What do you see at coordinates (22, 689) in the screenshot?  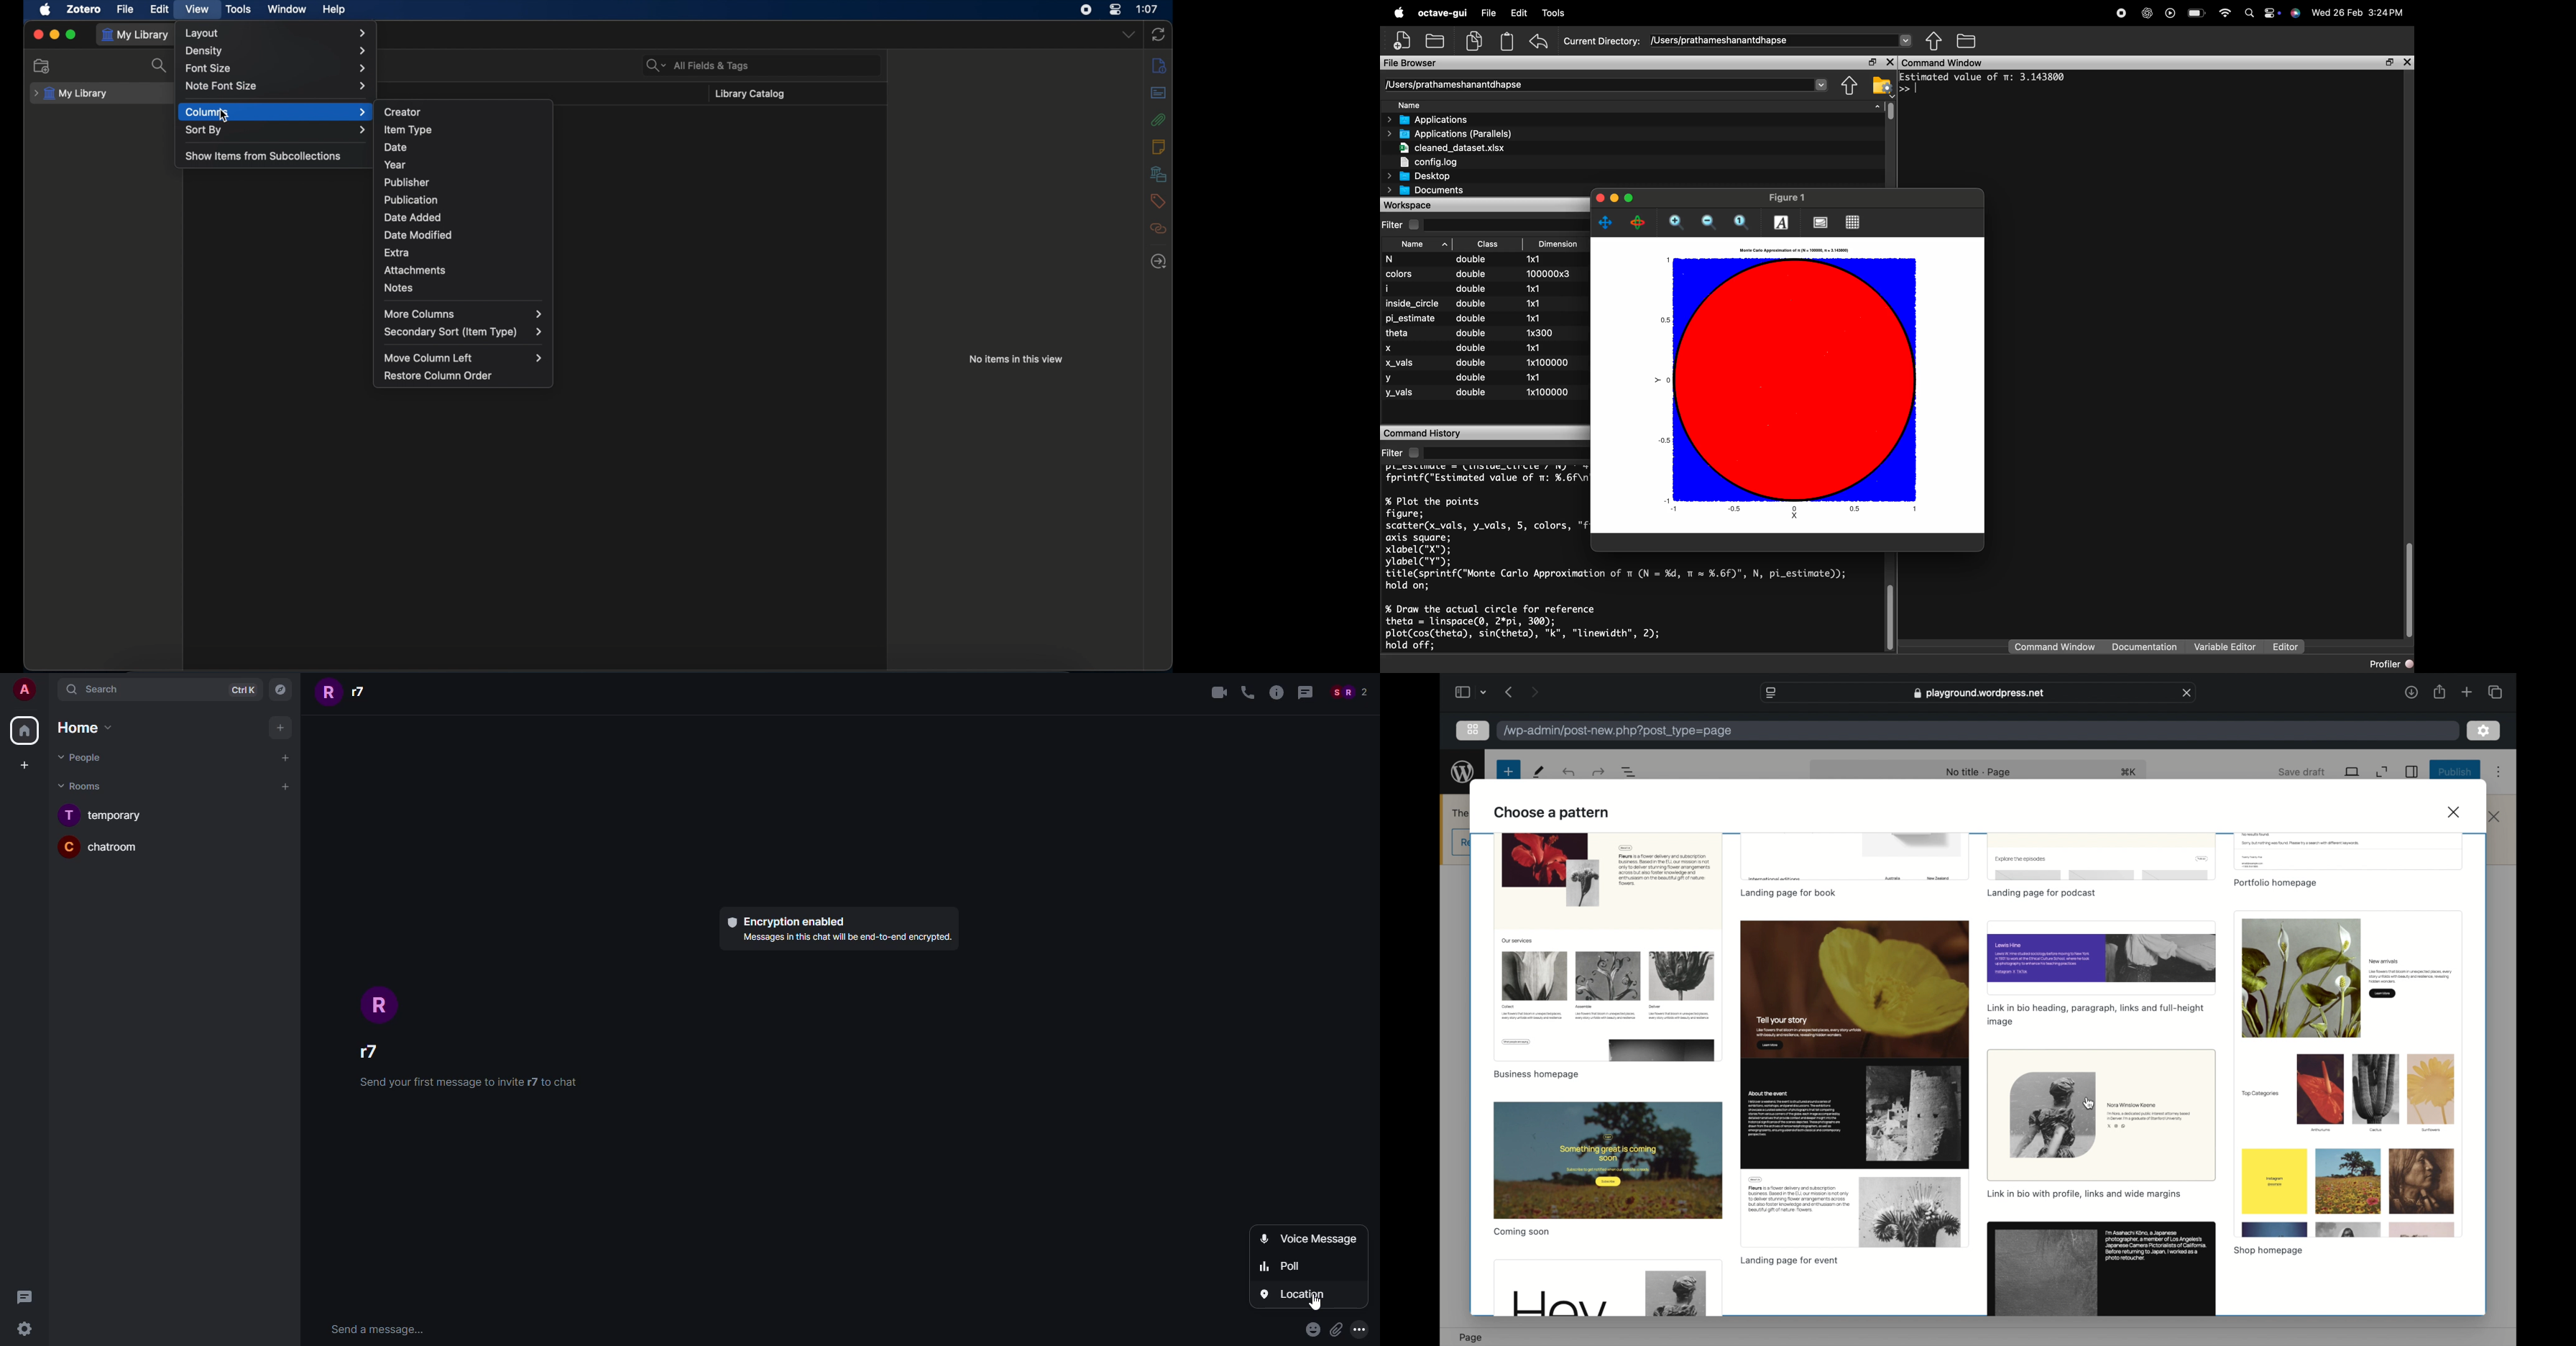 I see `User` at bounding box center [22, 689].